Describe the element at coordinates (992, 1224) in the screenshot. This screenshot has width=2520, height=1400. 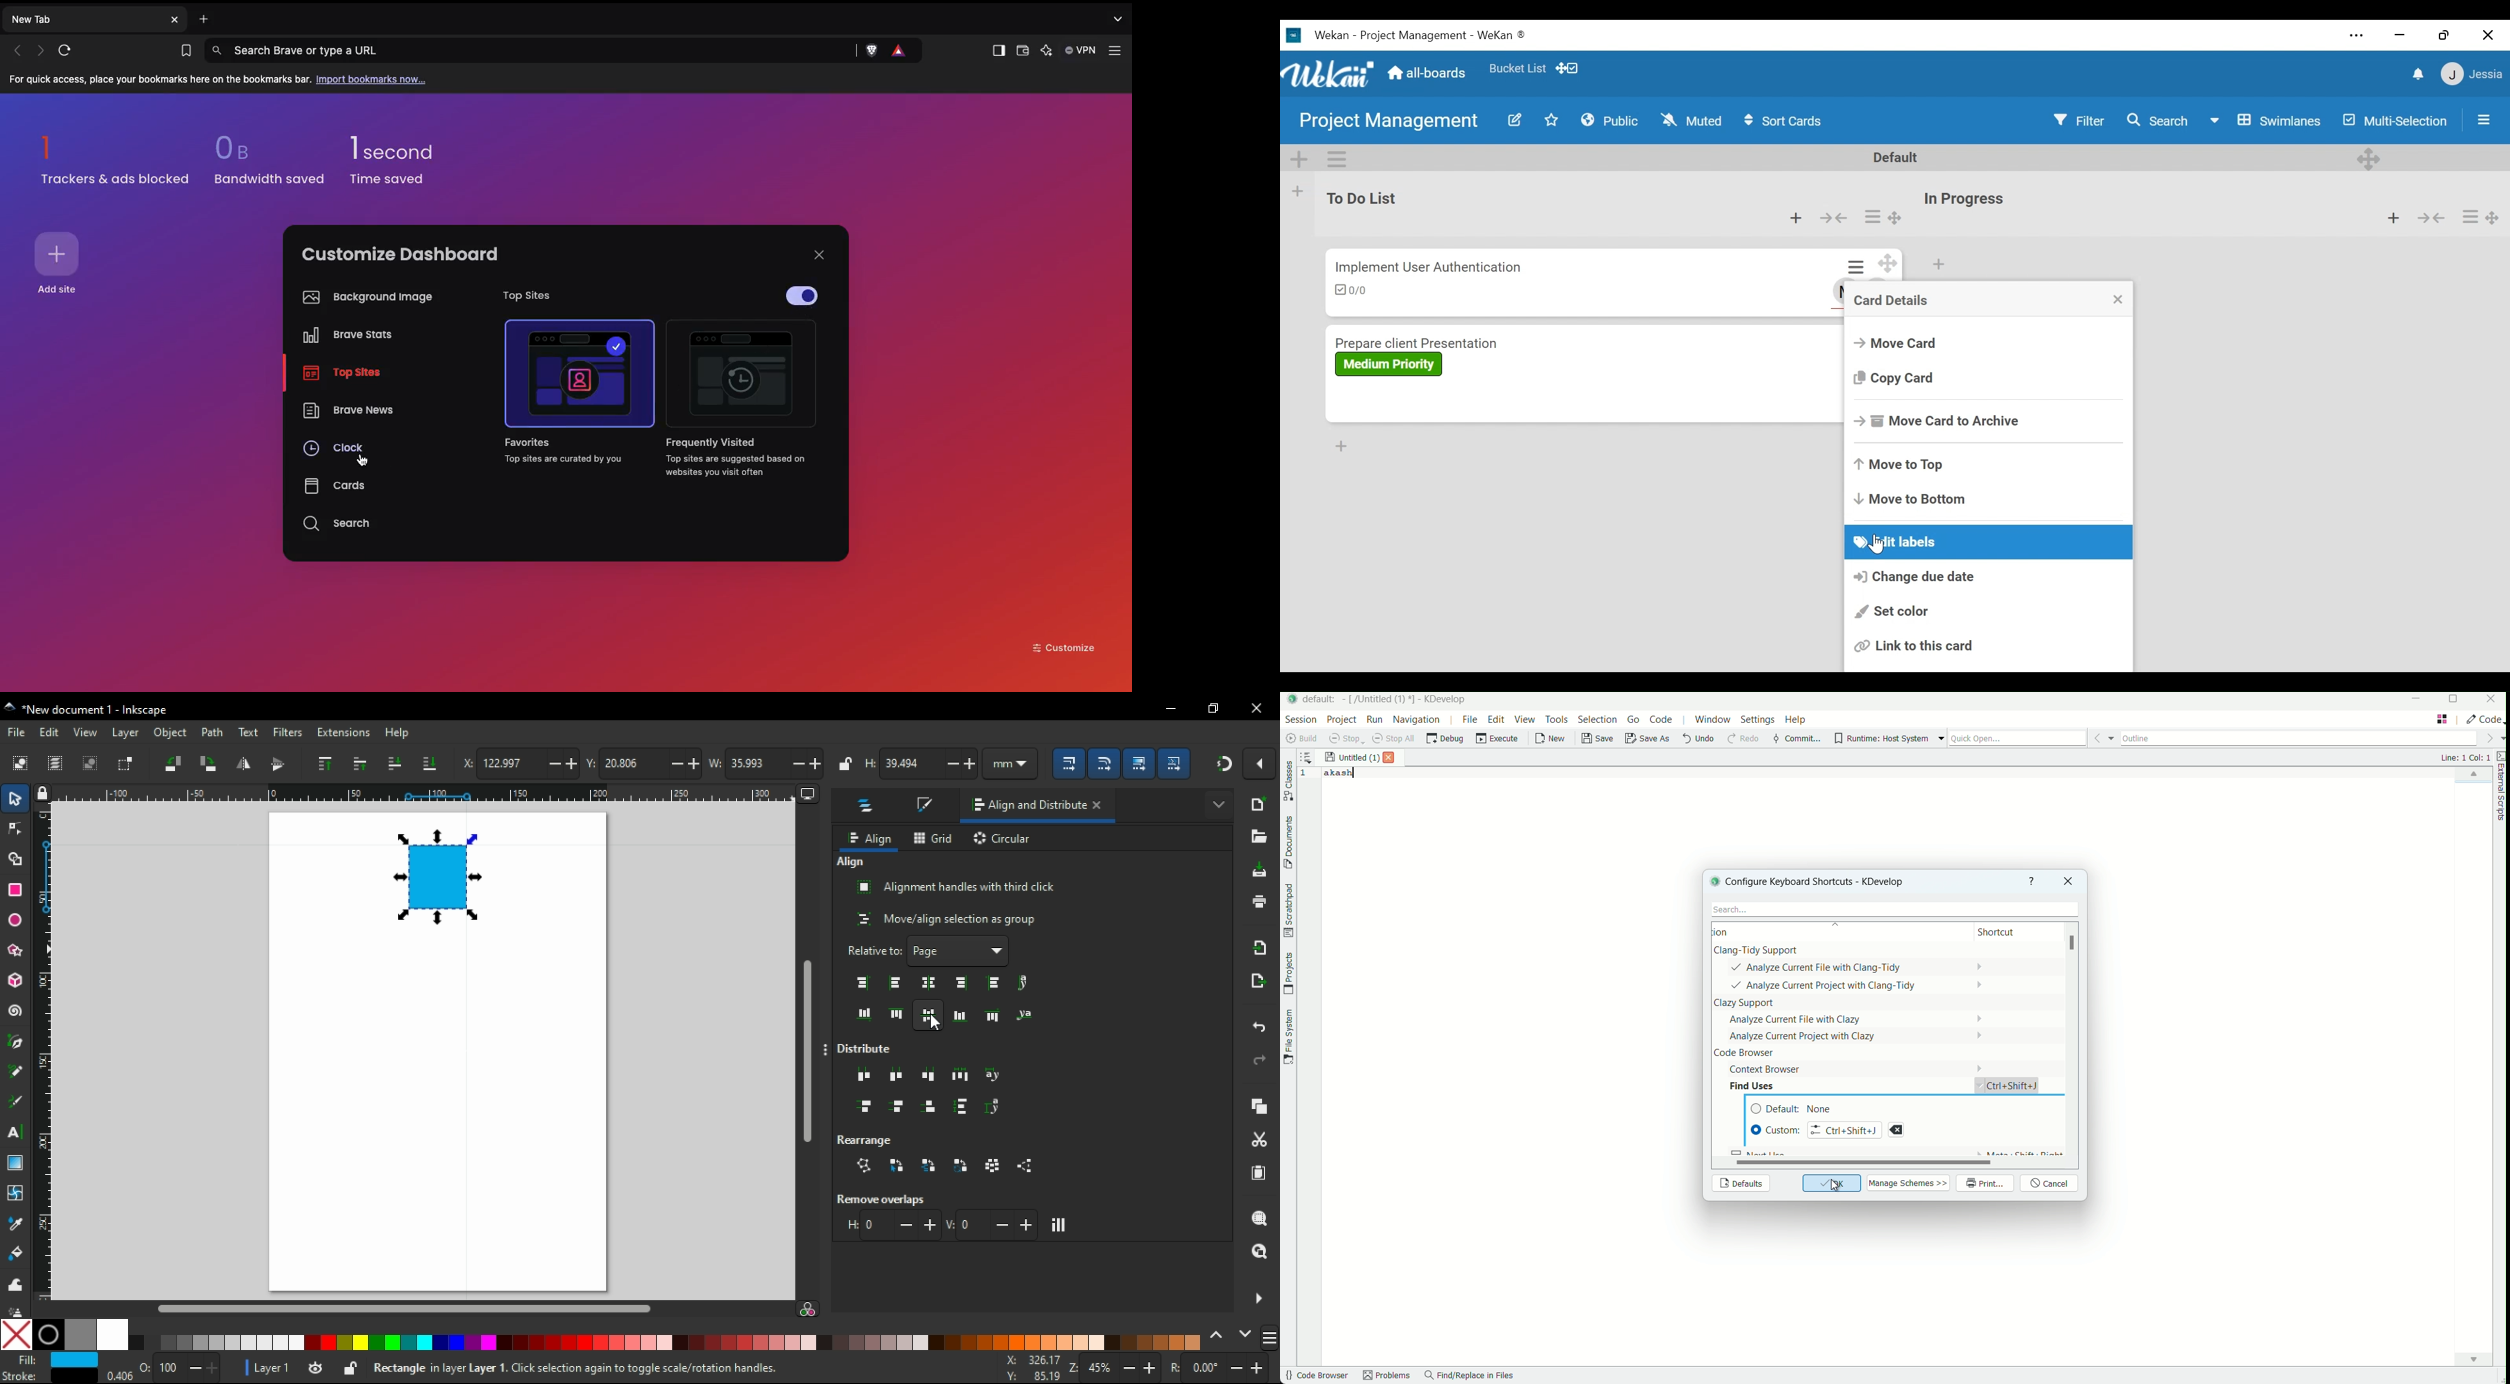
I see `minimum vertical gap between bounding box` at that location.